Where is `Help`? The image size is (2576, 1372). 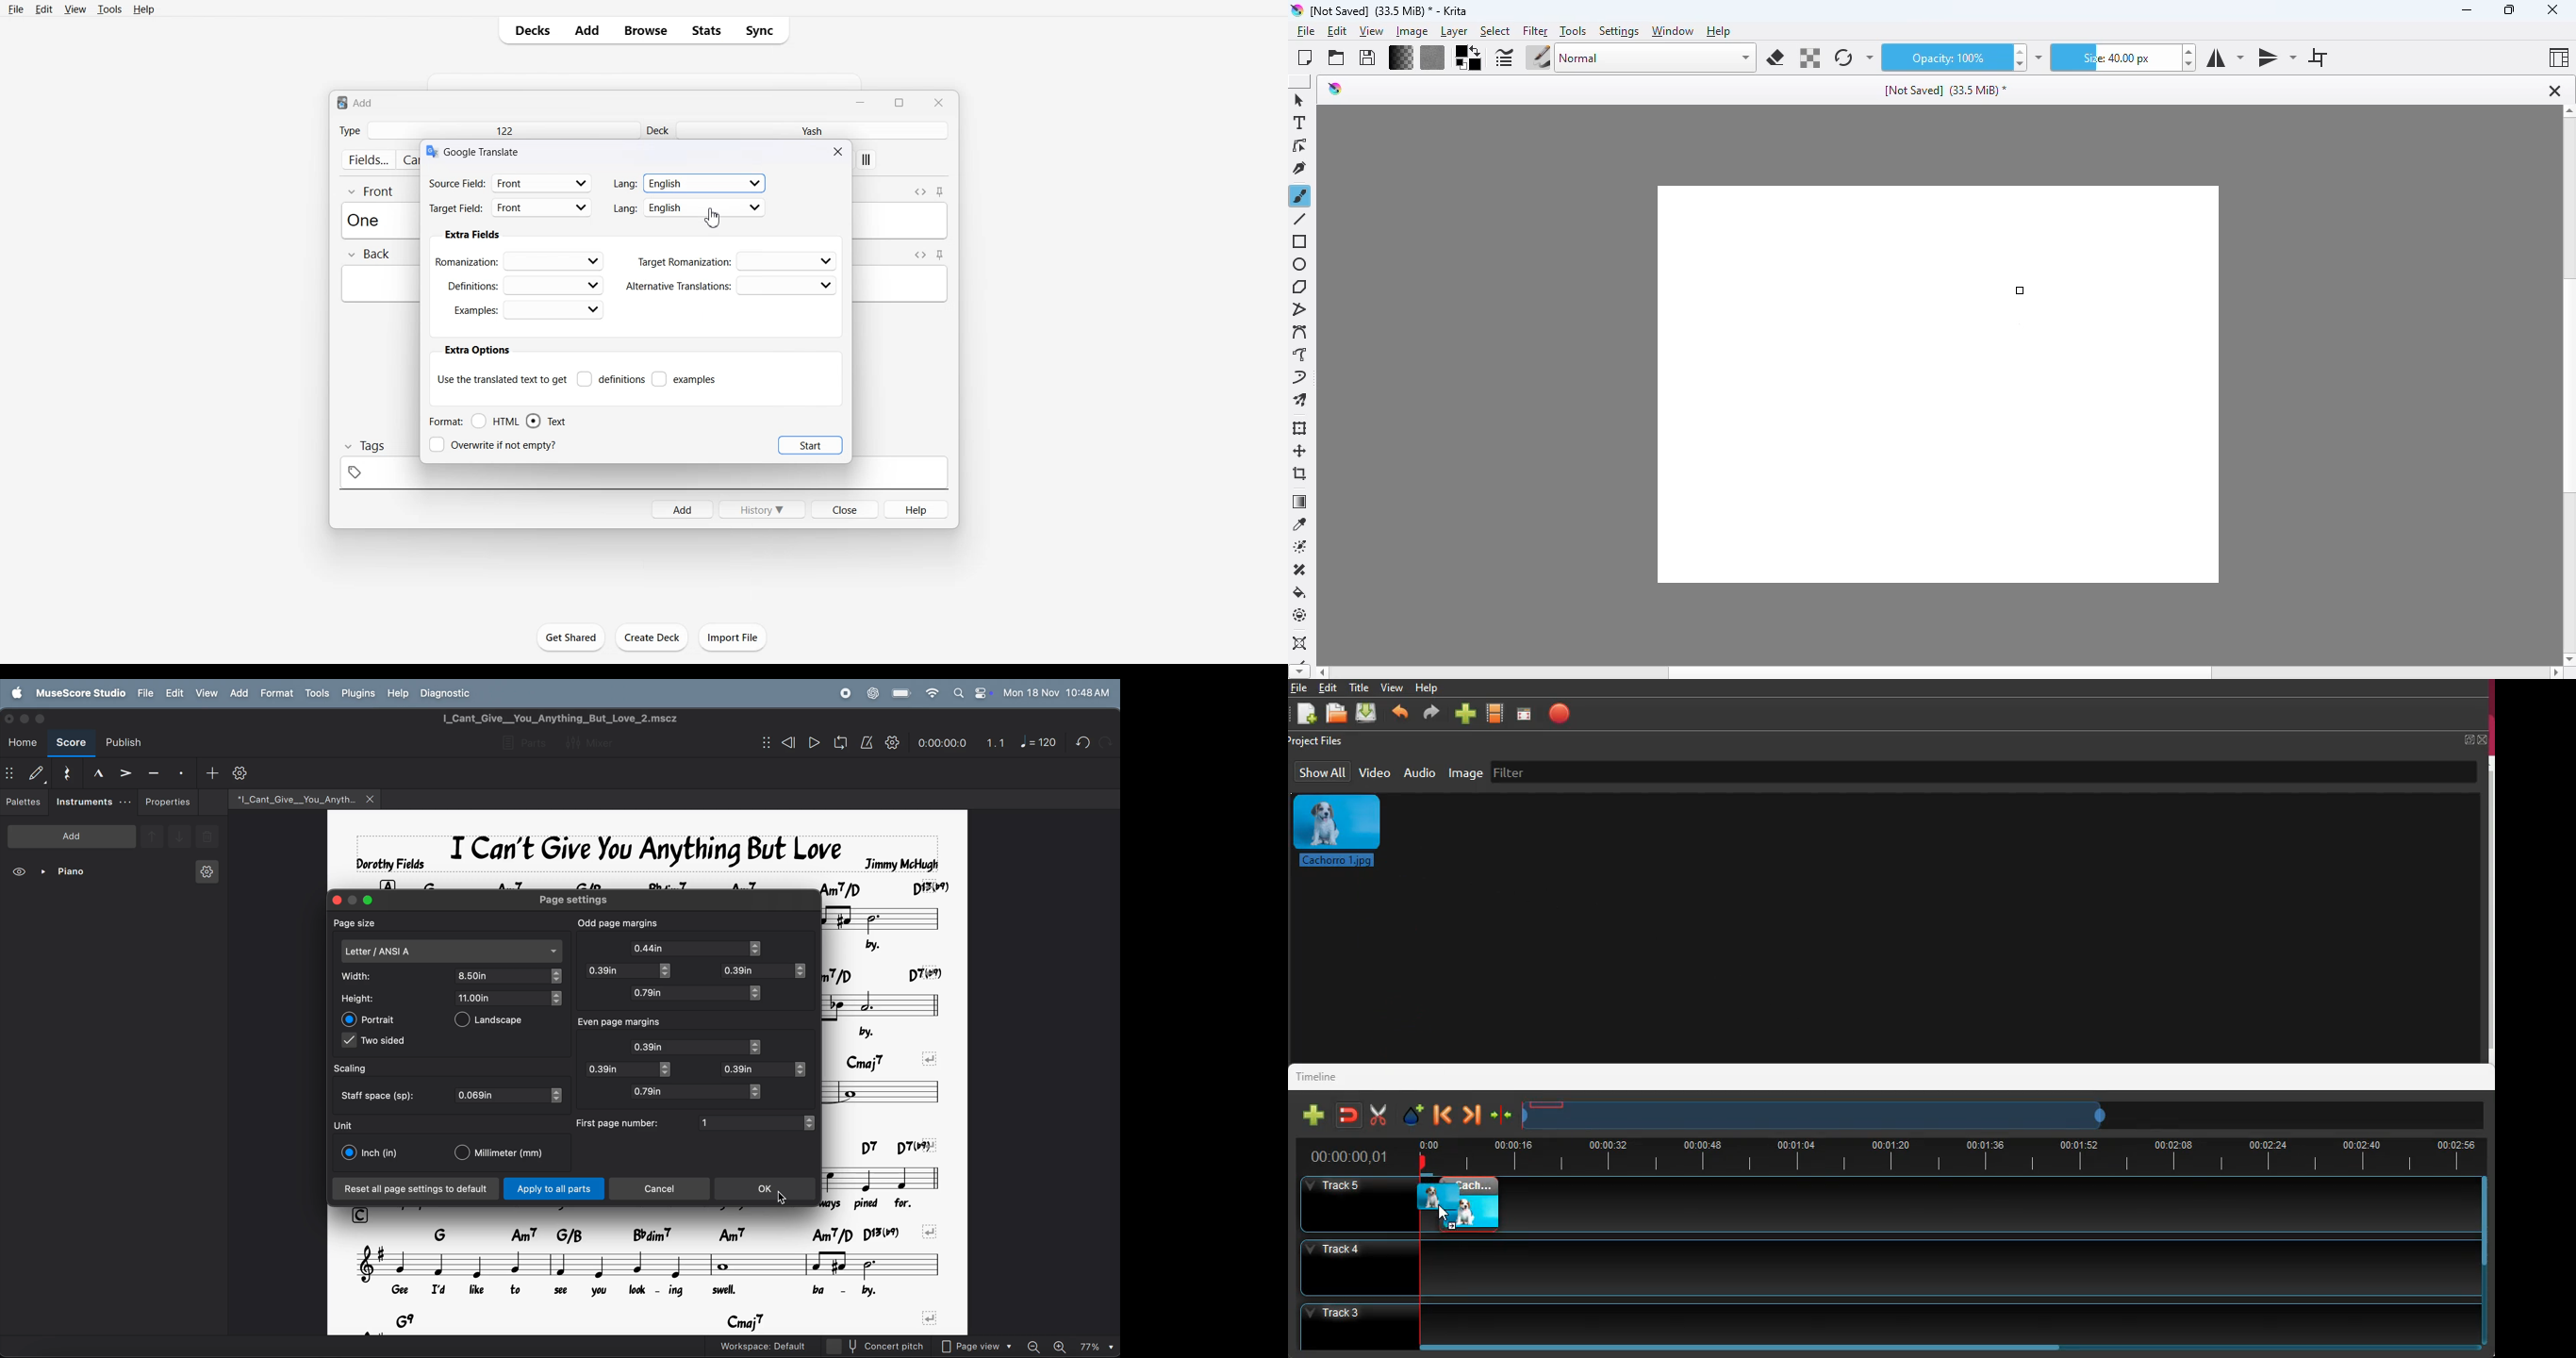 Help is located at coordinates (917, 509).